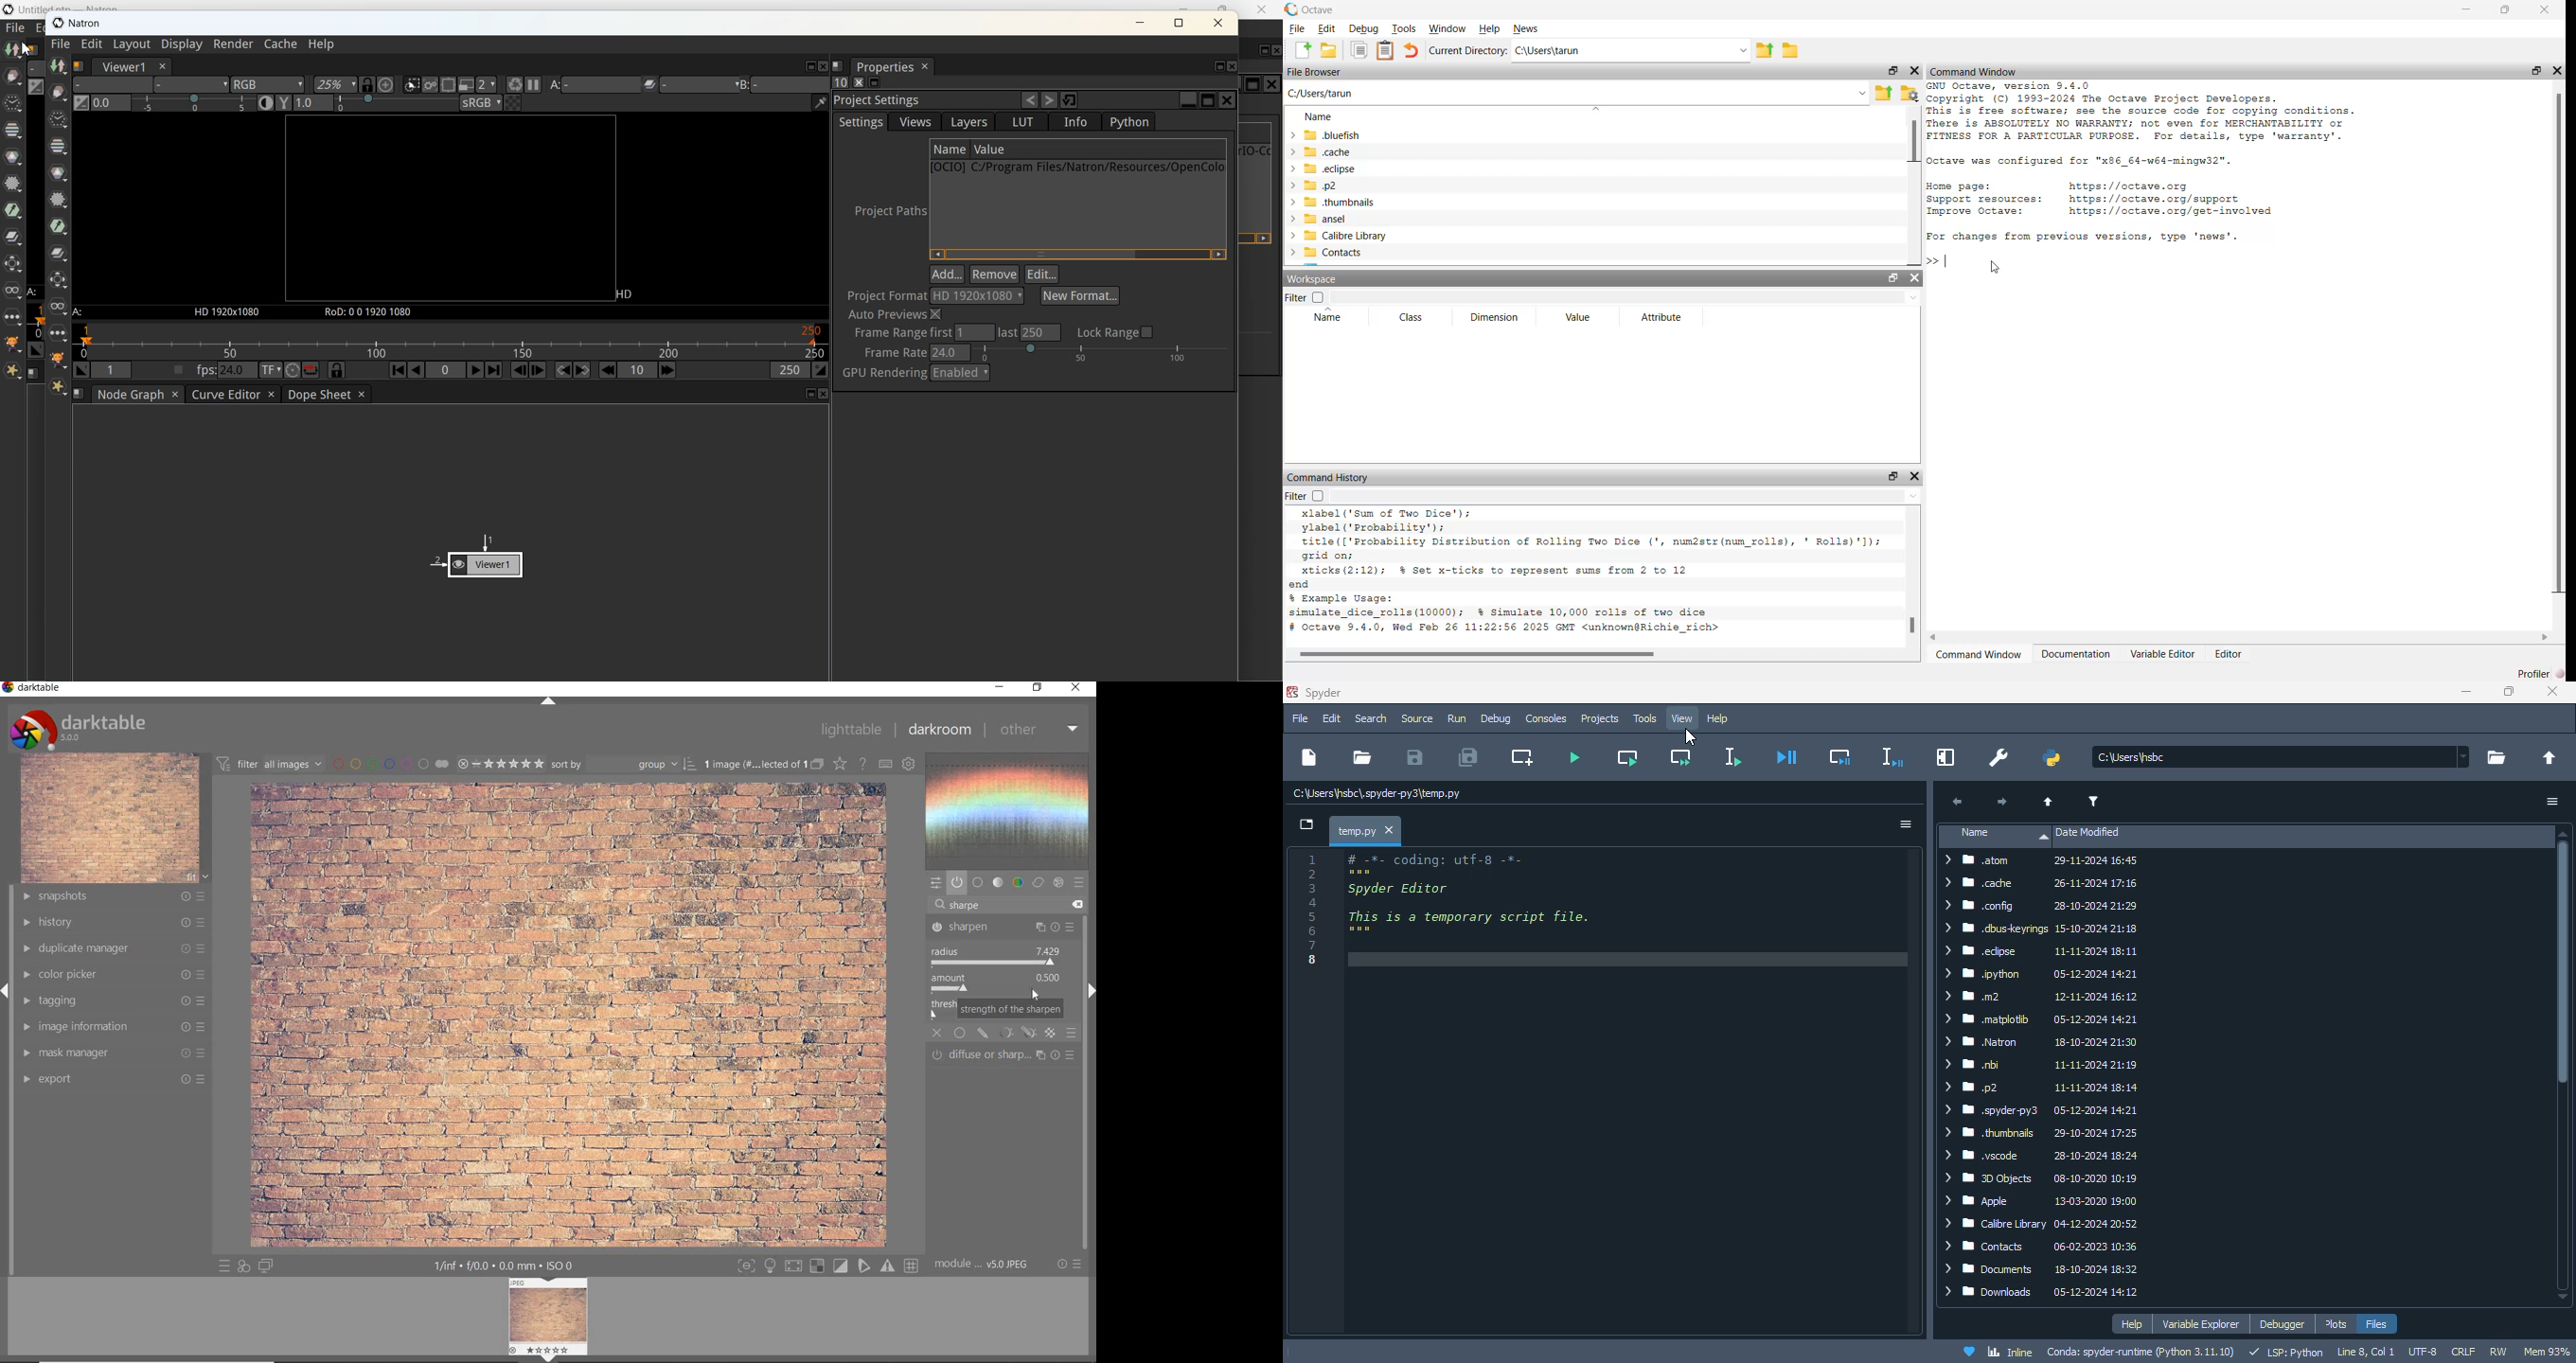 Image resolution: width=2576 pixels, height=1372 pixels. What do you see at coordinates (2010, 1353) in the screenshot?
I see `inline` at bounding box center [2010, 1353].